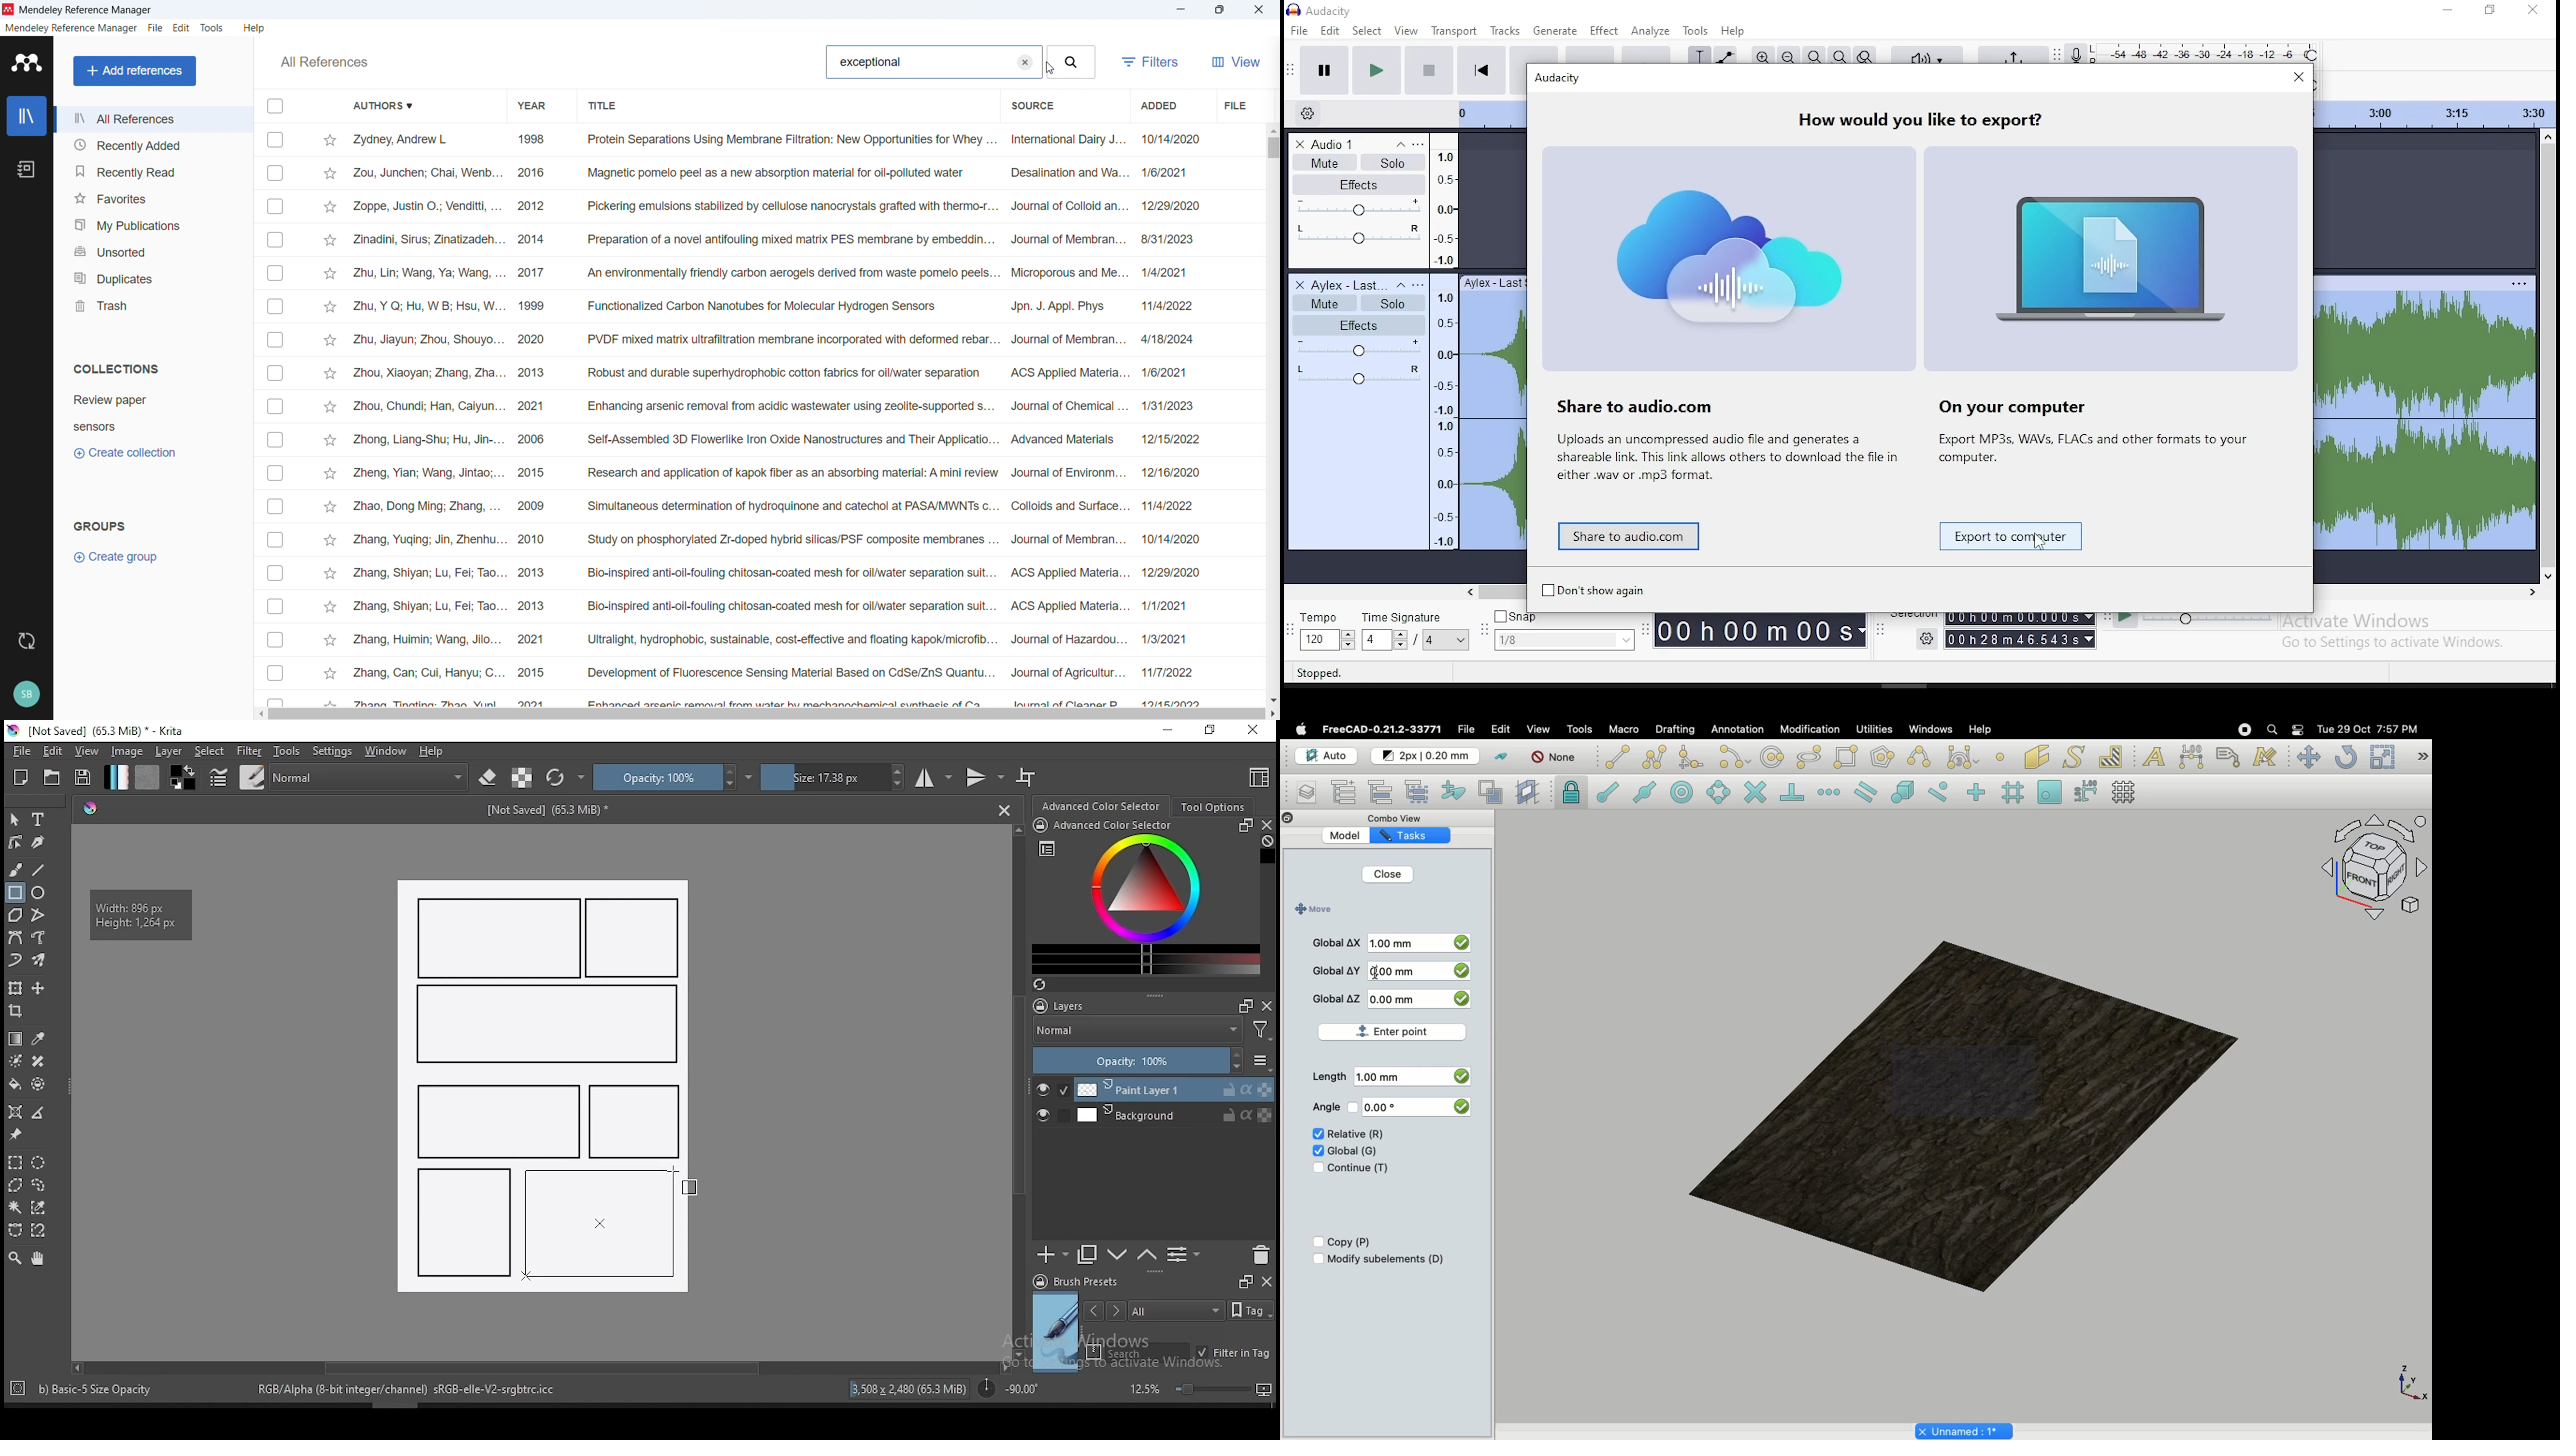 The image size is (2576, 1456). What do you see at coordinates (1032, 107) in the screenshot?
I see `Sort by source ` at bounding box center [1032, 107].